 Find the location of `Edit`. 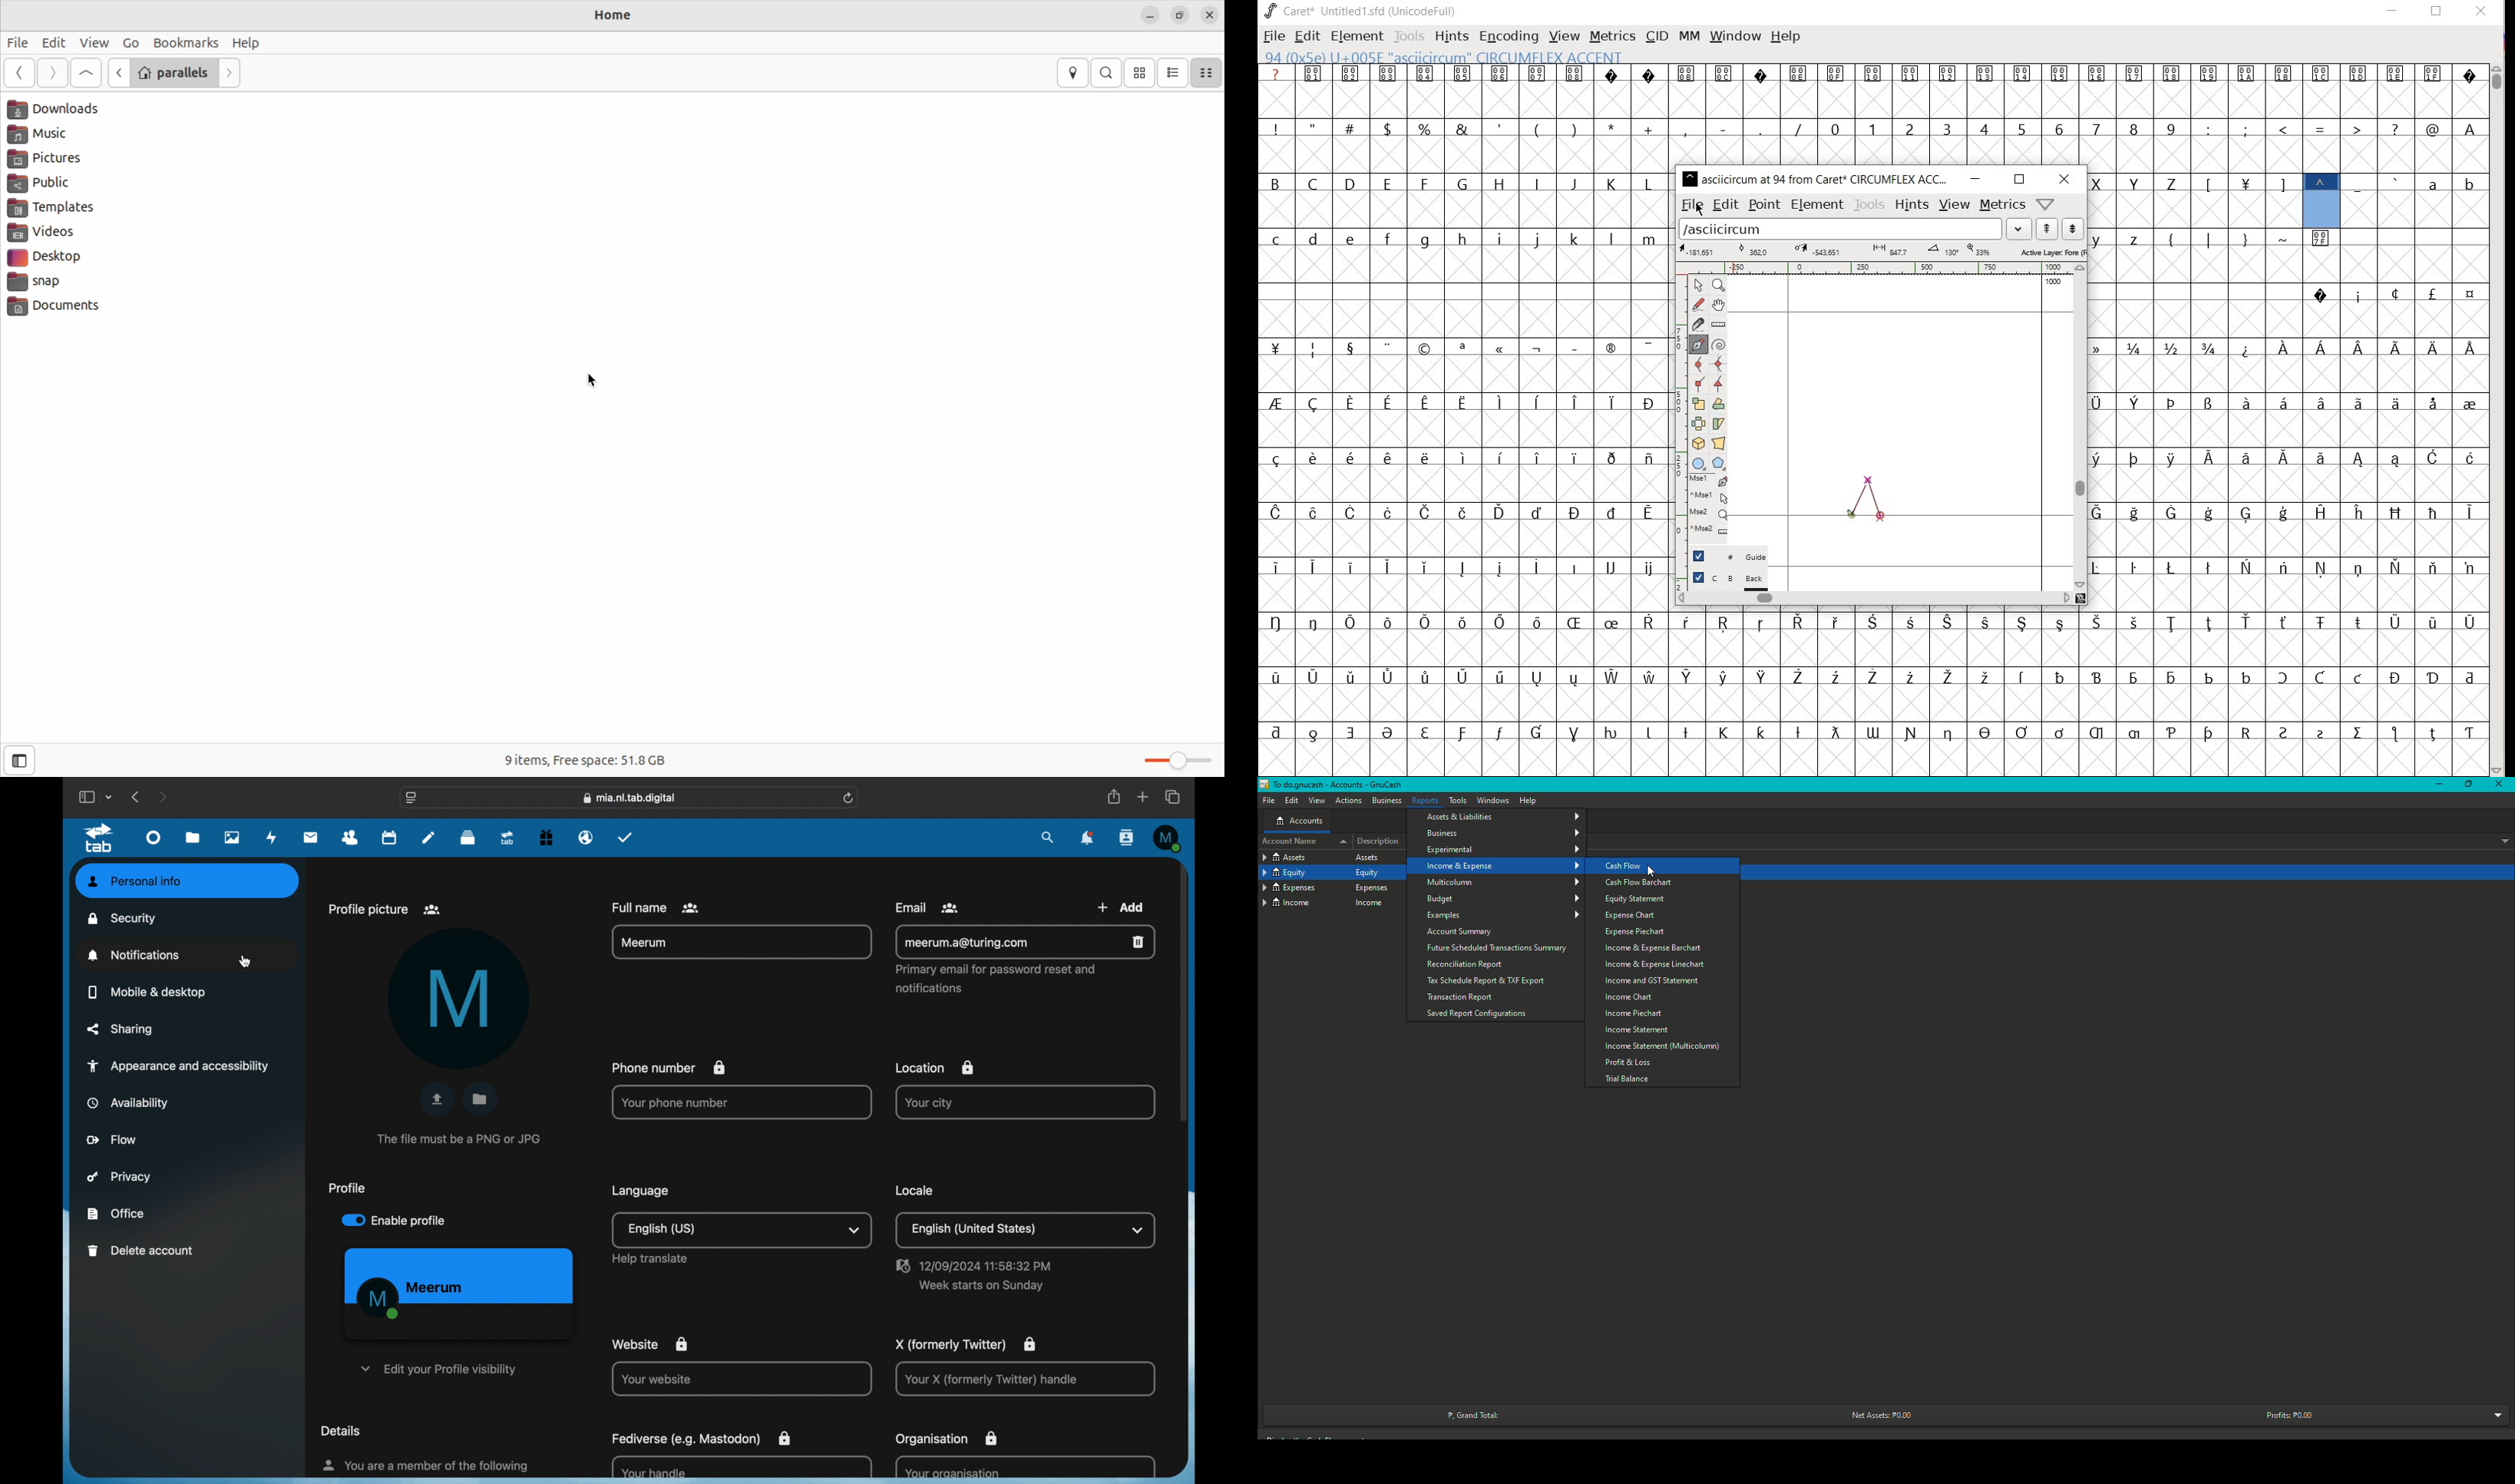

Edit is located at coordinates (1292, 801).